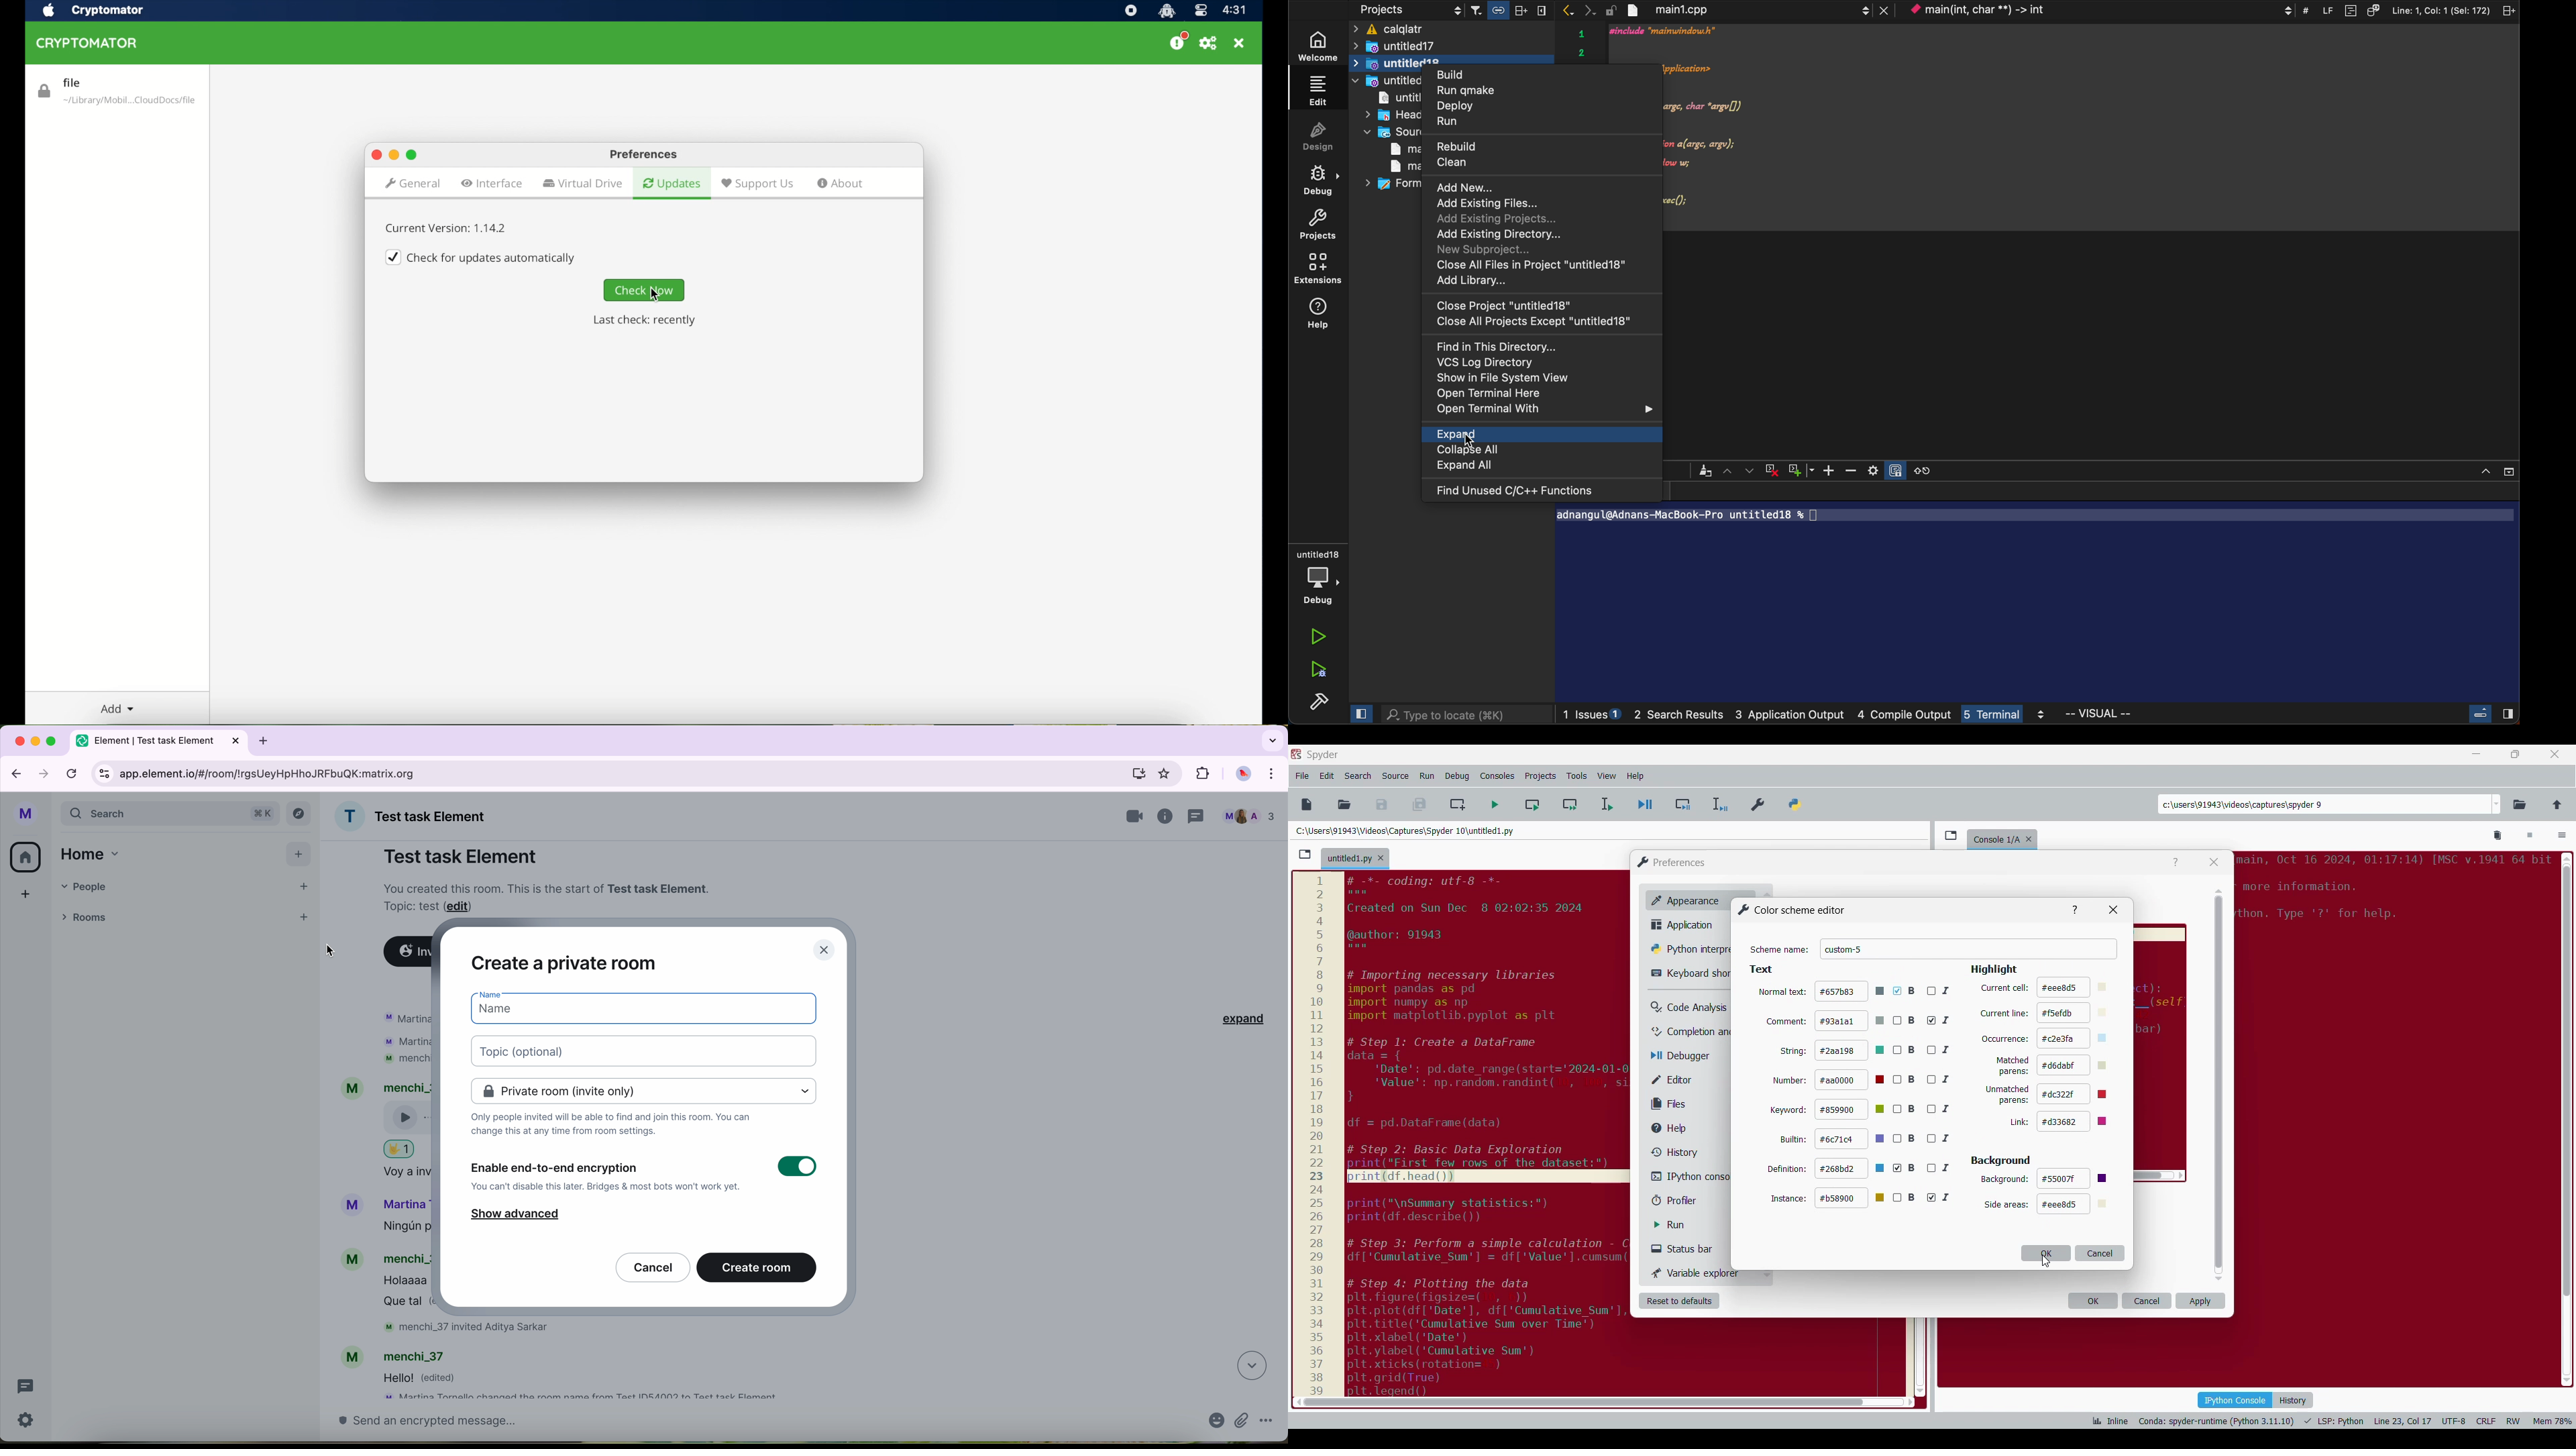 The image size is (2576, 1456). What do you see at coordinates (1271, 739) in the screenshot?
I see `search tabs` at bounding box center [1271, 739].